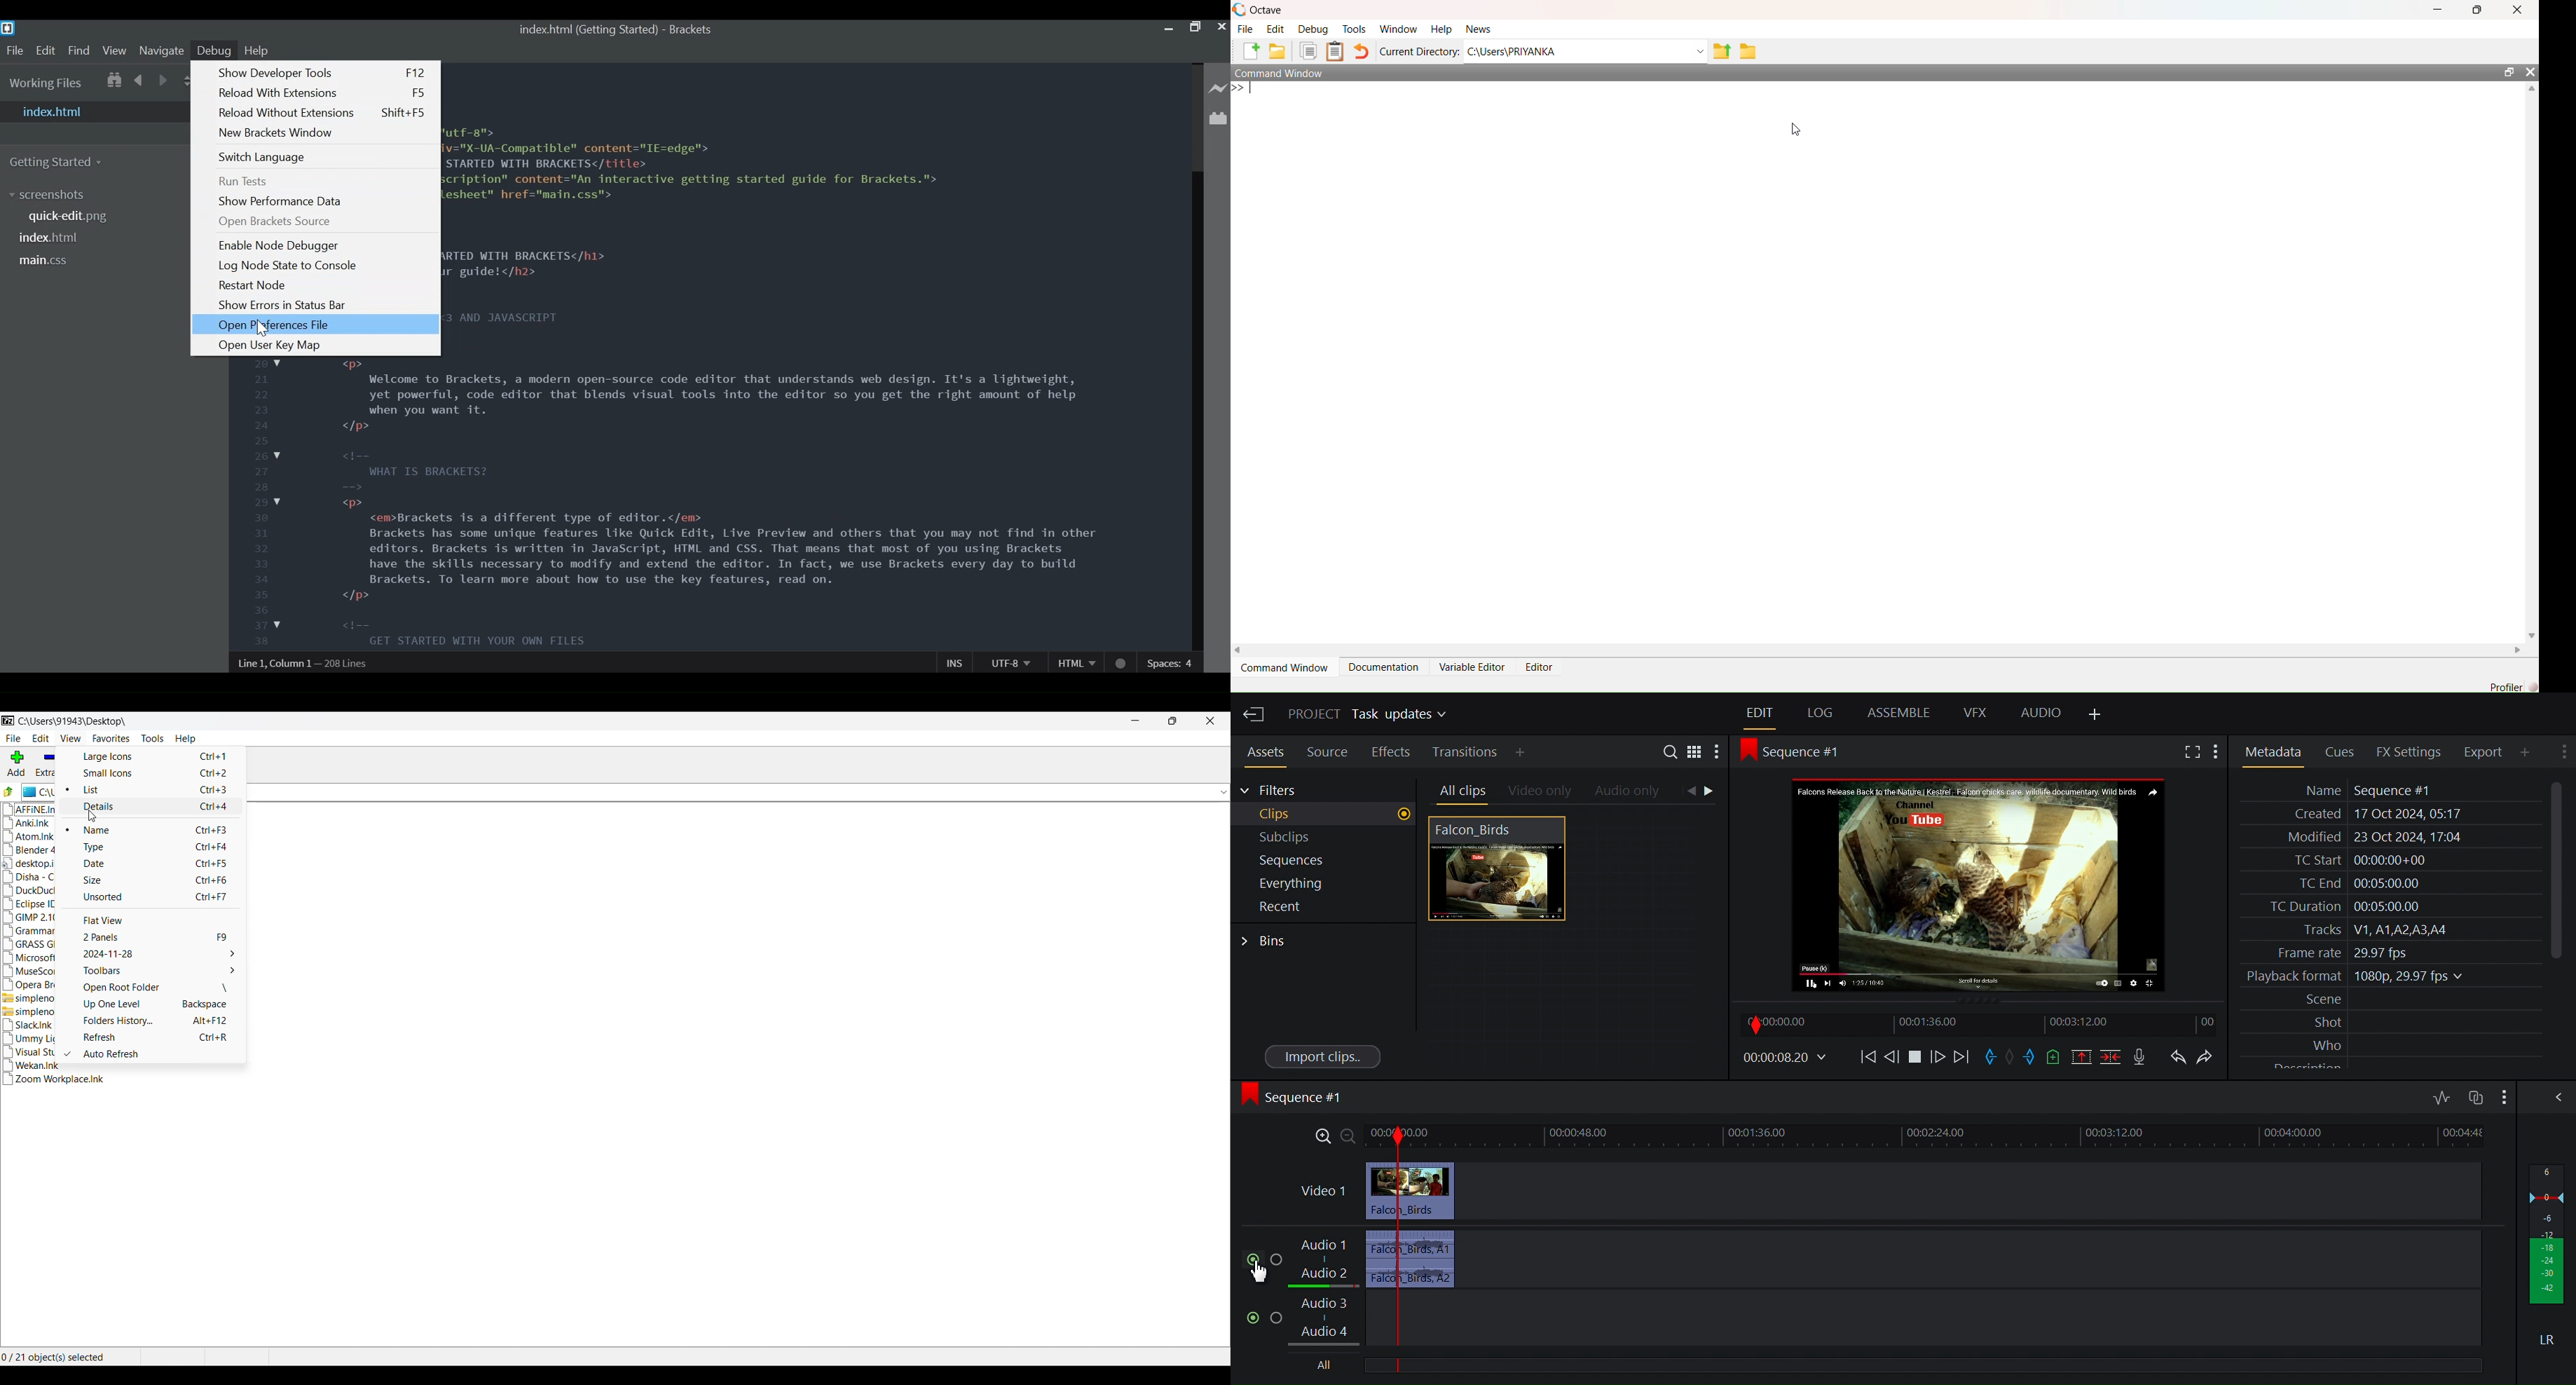  What do you see at coordinates (161, 51) in the screenshot?
I see `Navigate` at bounding box center [161, 51].